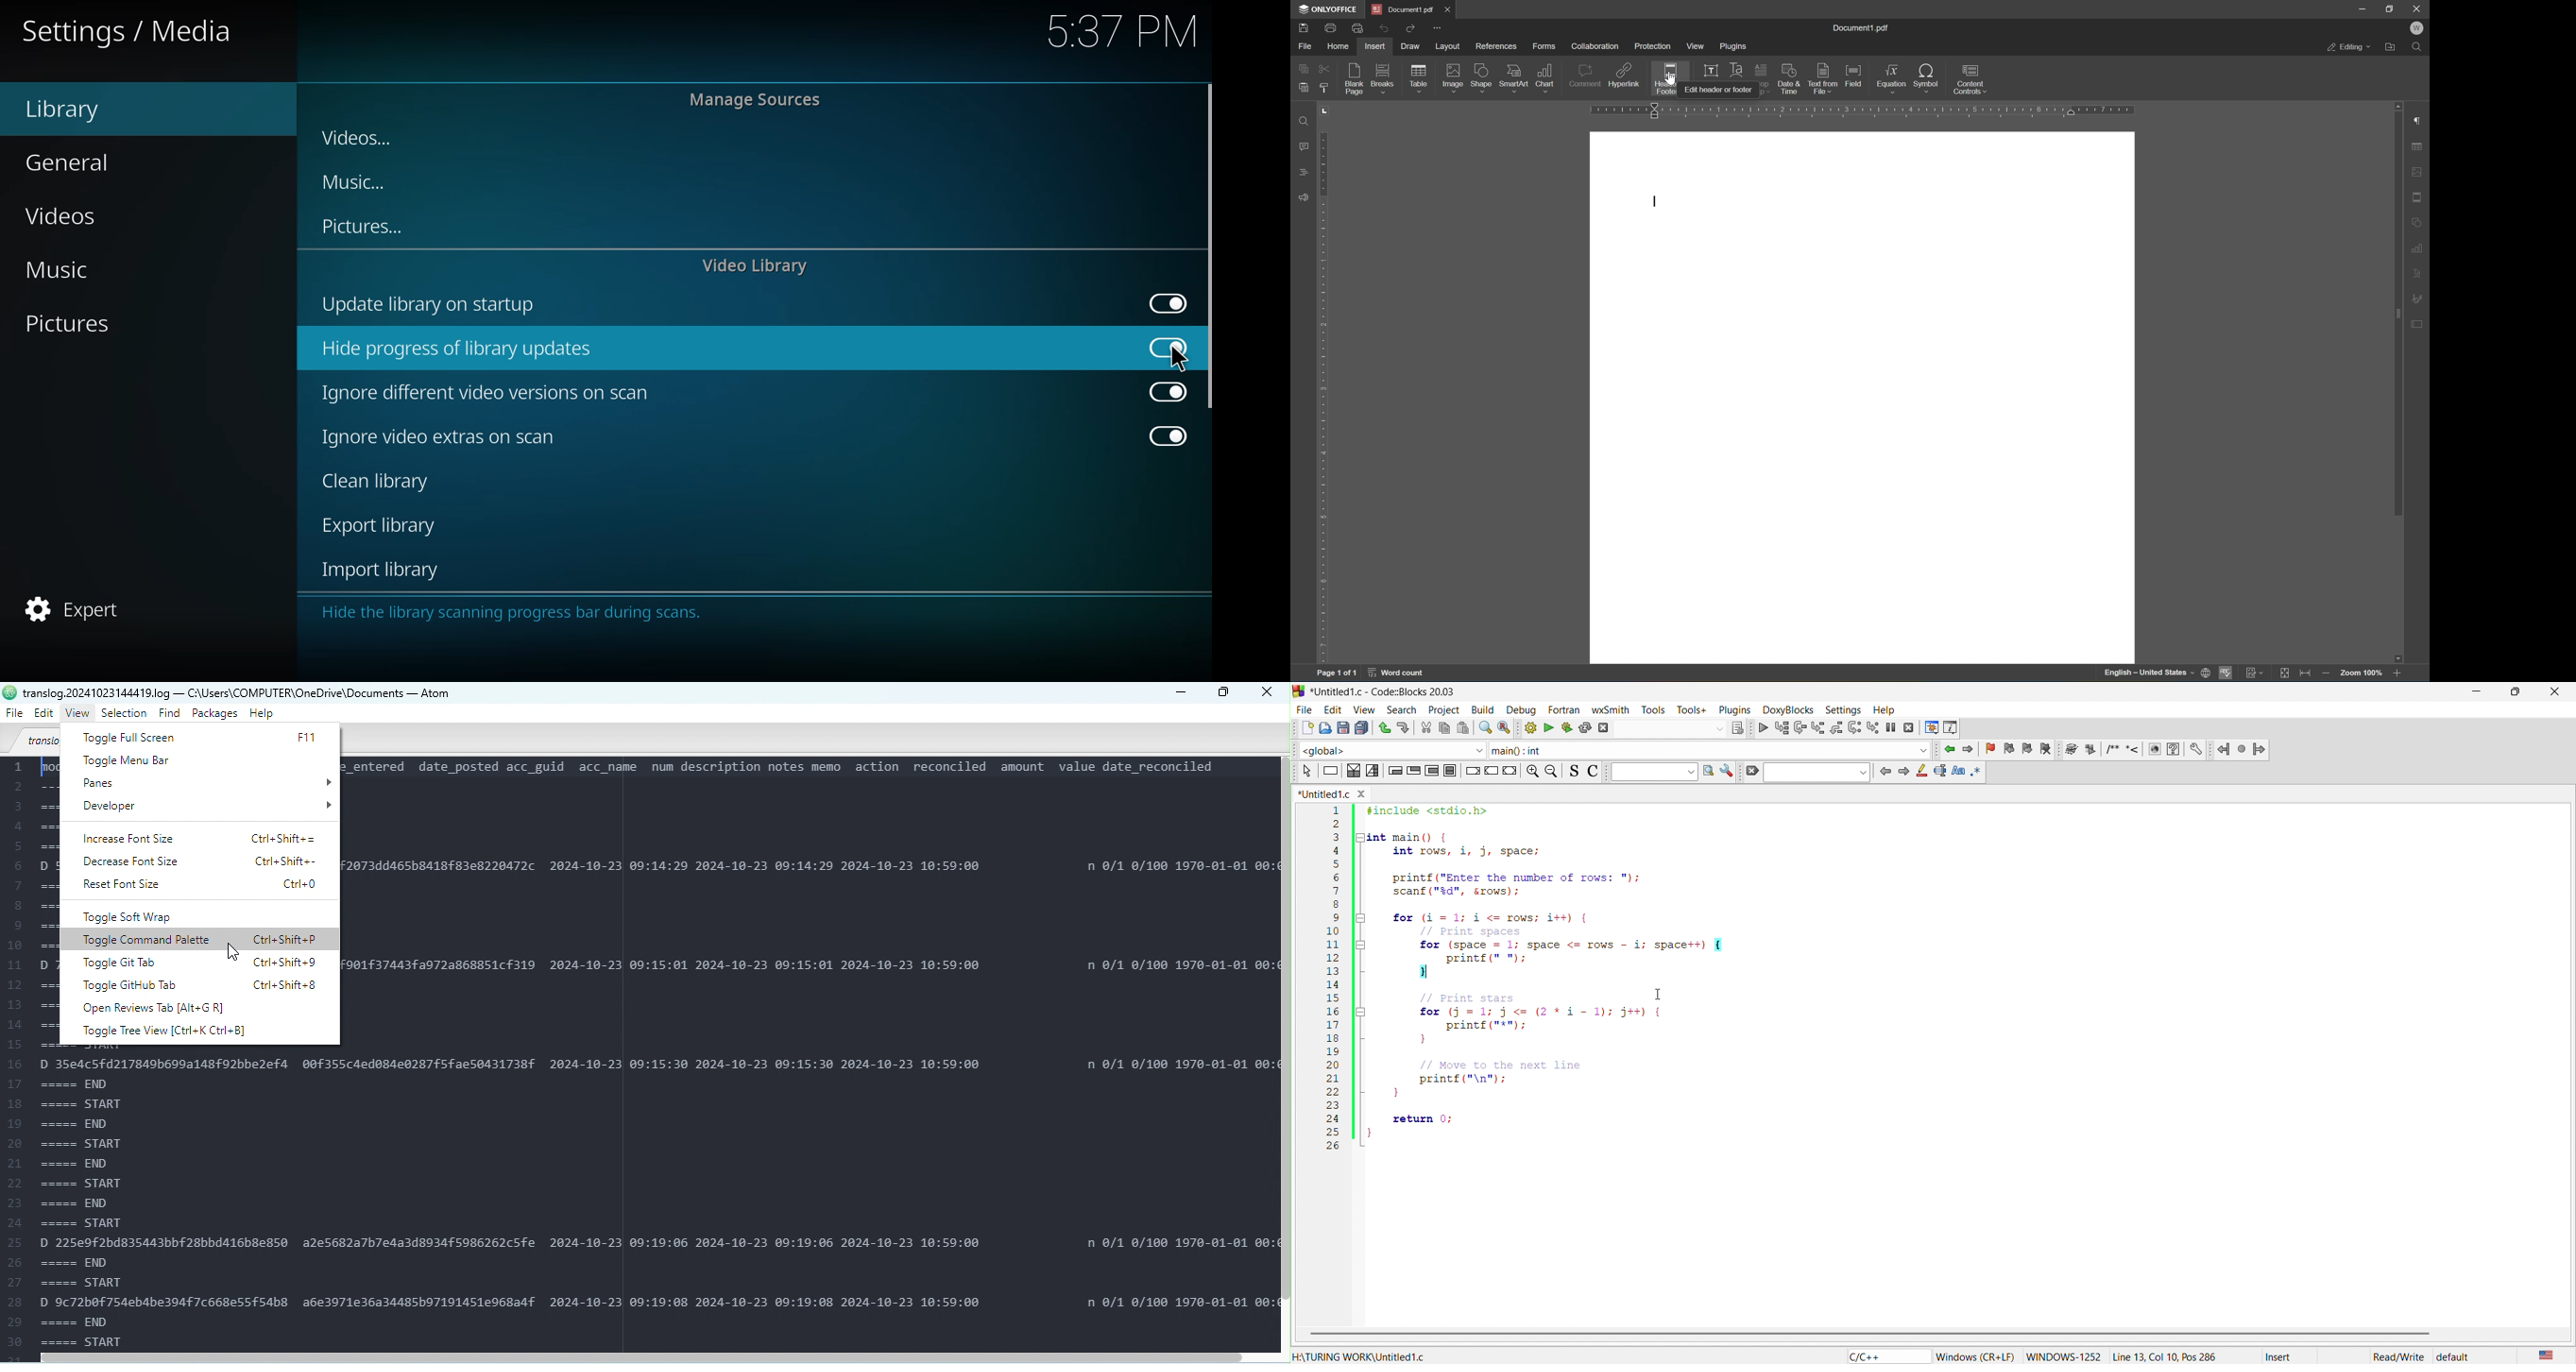 The width and height of the screenshot is (2576, 1372). I want to click on code editor, so click(1957, 996).